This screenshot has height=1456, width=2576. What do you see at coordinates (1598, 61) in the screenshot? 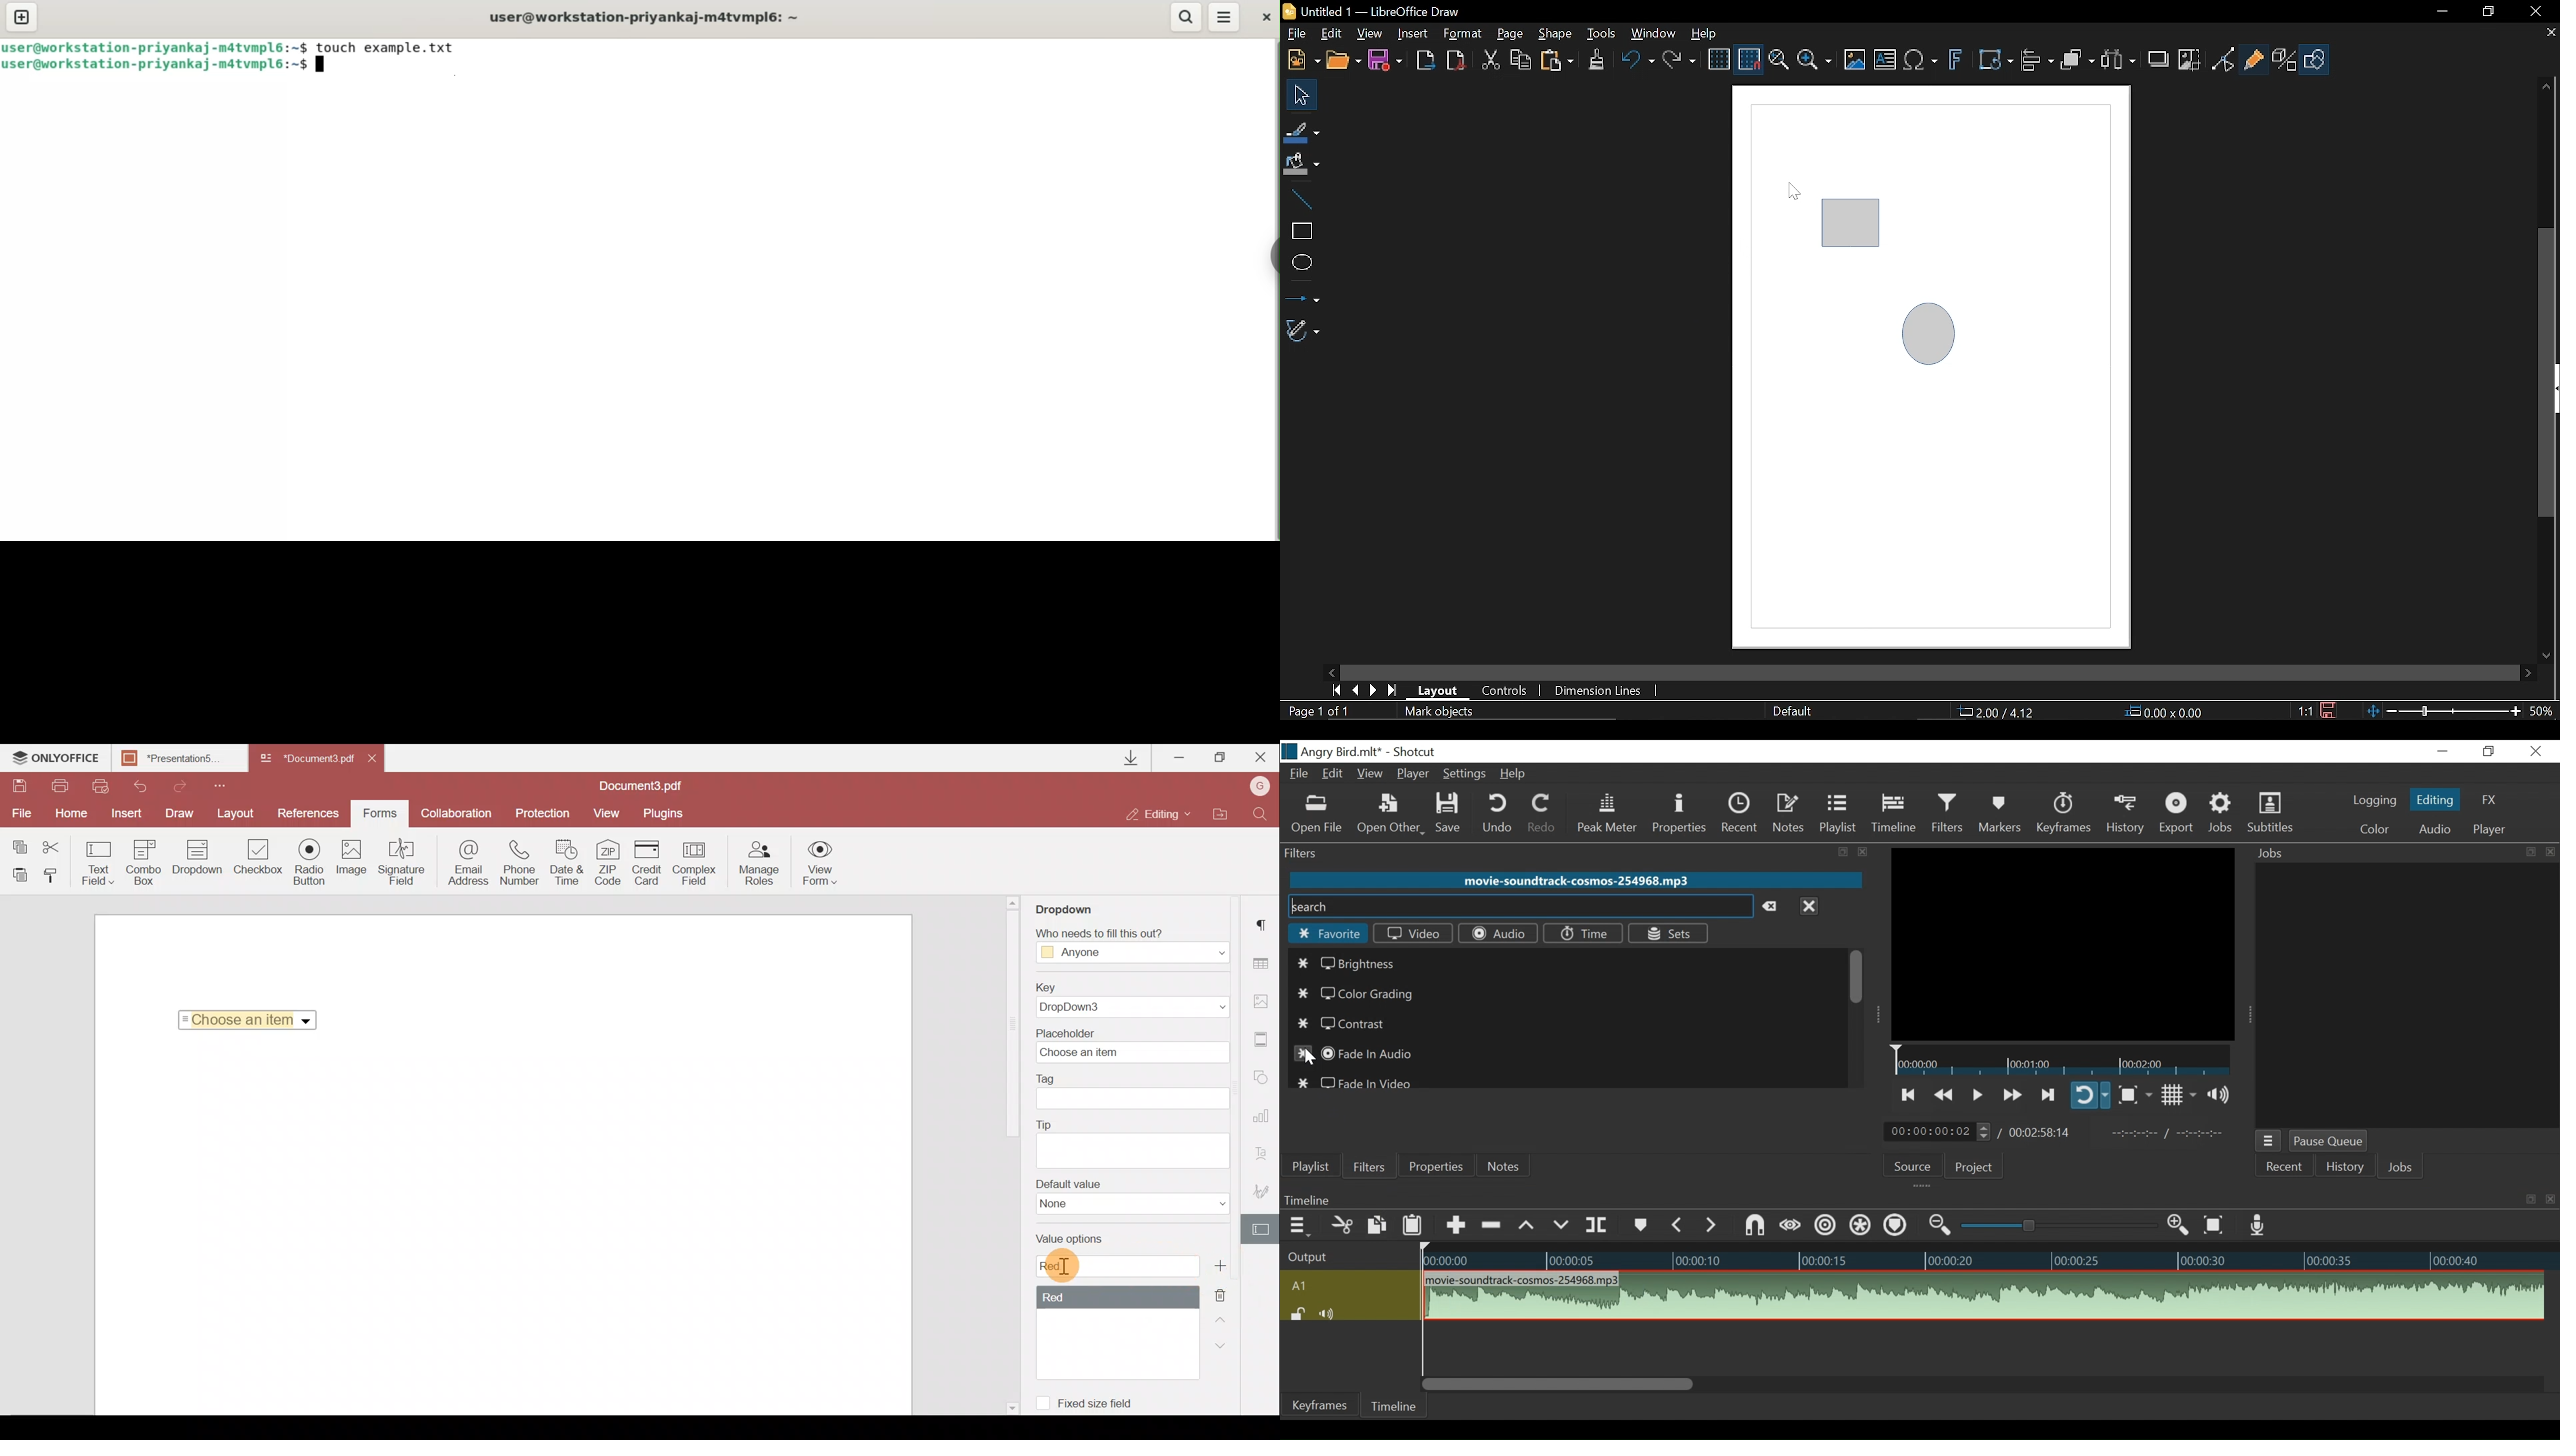
I see `Clone` at bounding box center [1598, 61].